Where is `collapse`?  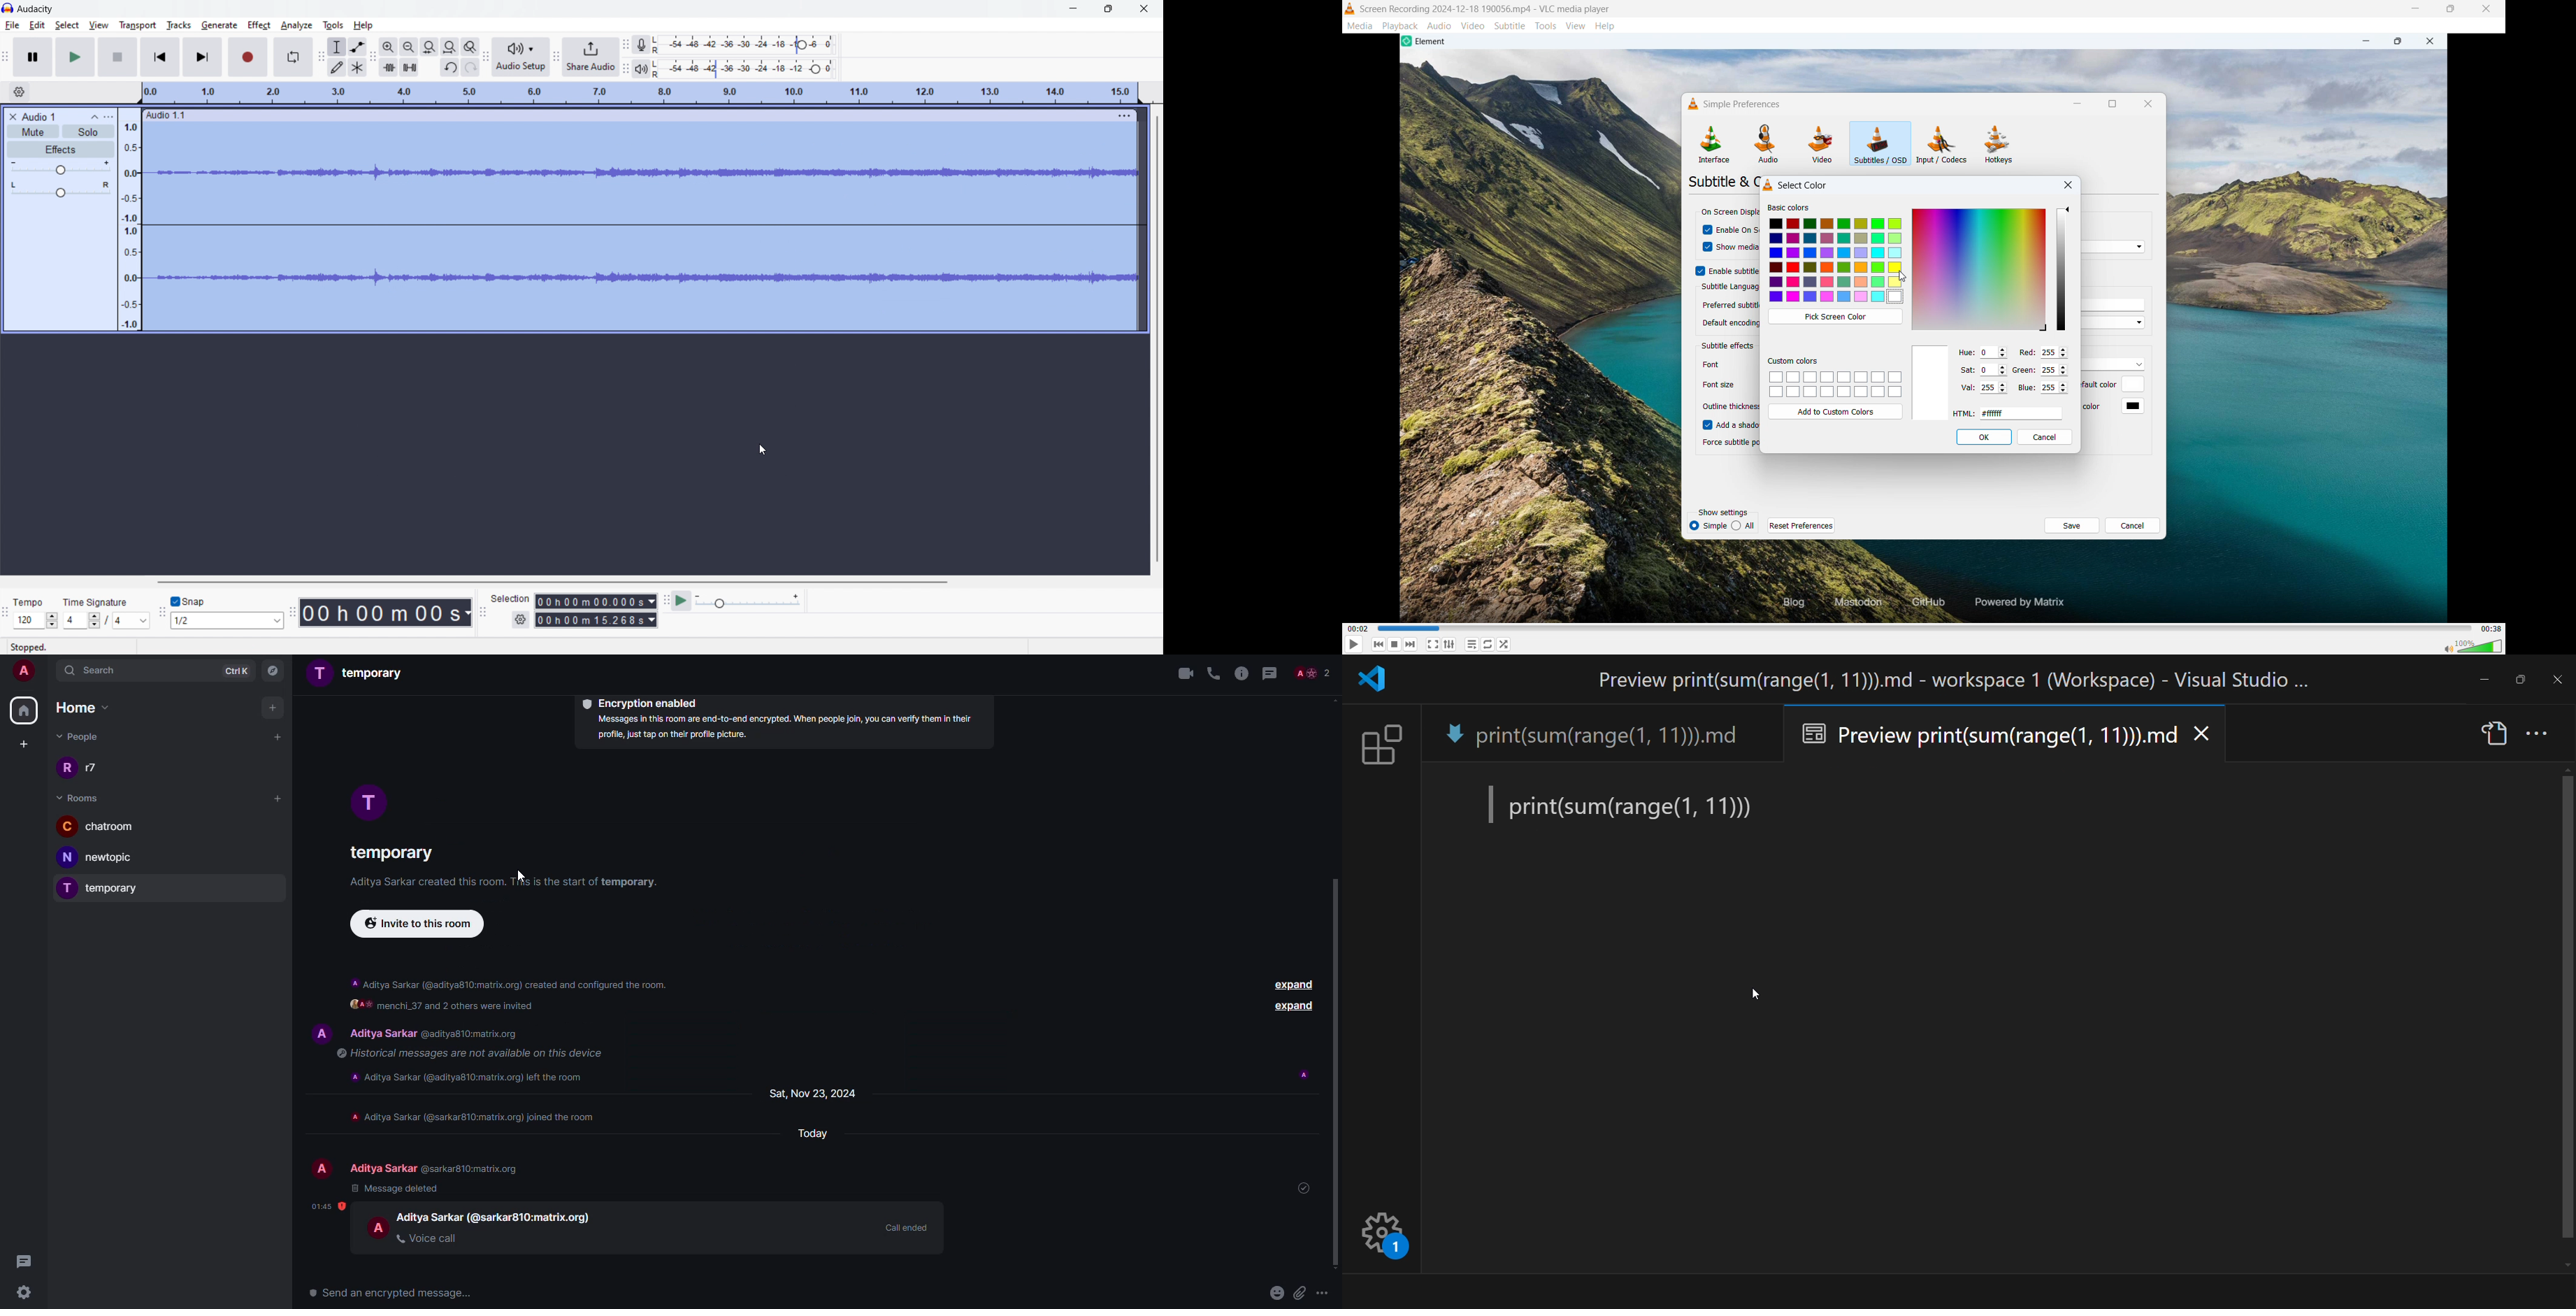 collapse is located at coordinates (93, 116).